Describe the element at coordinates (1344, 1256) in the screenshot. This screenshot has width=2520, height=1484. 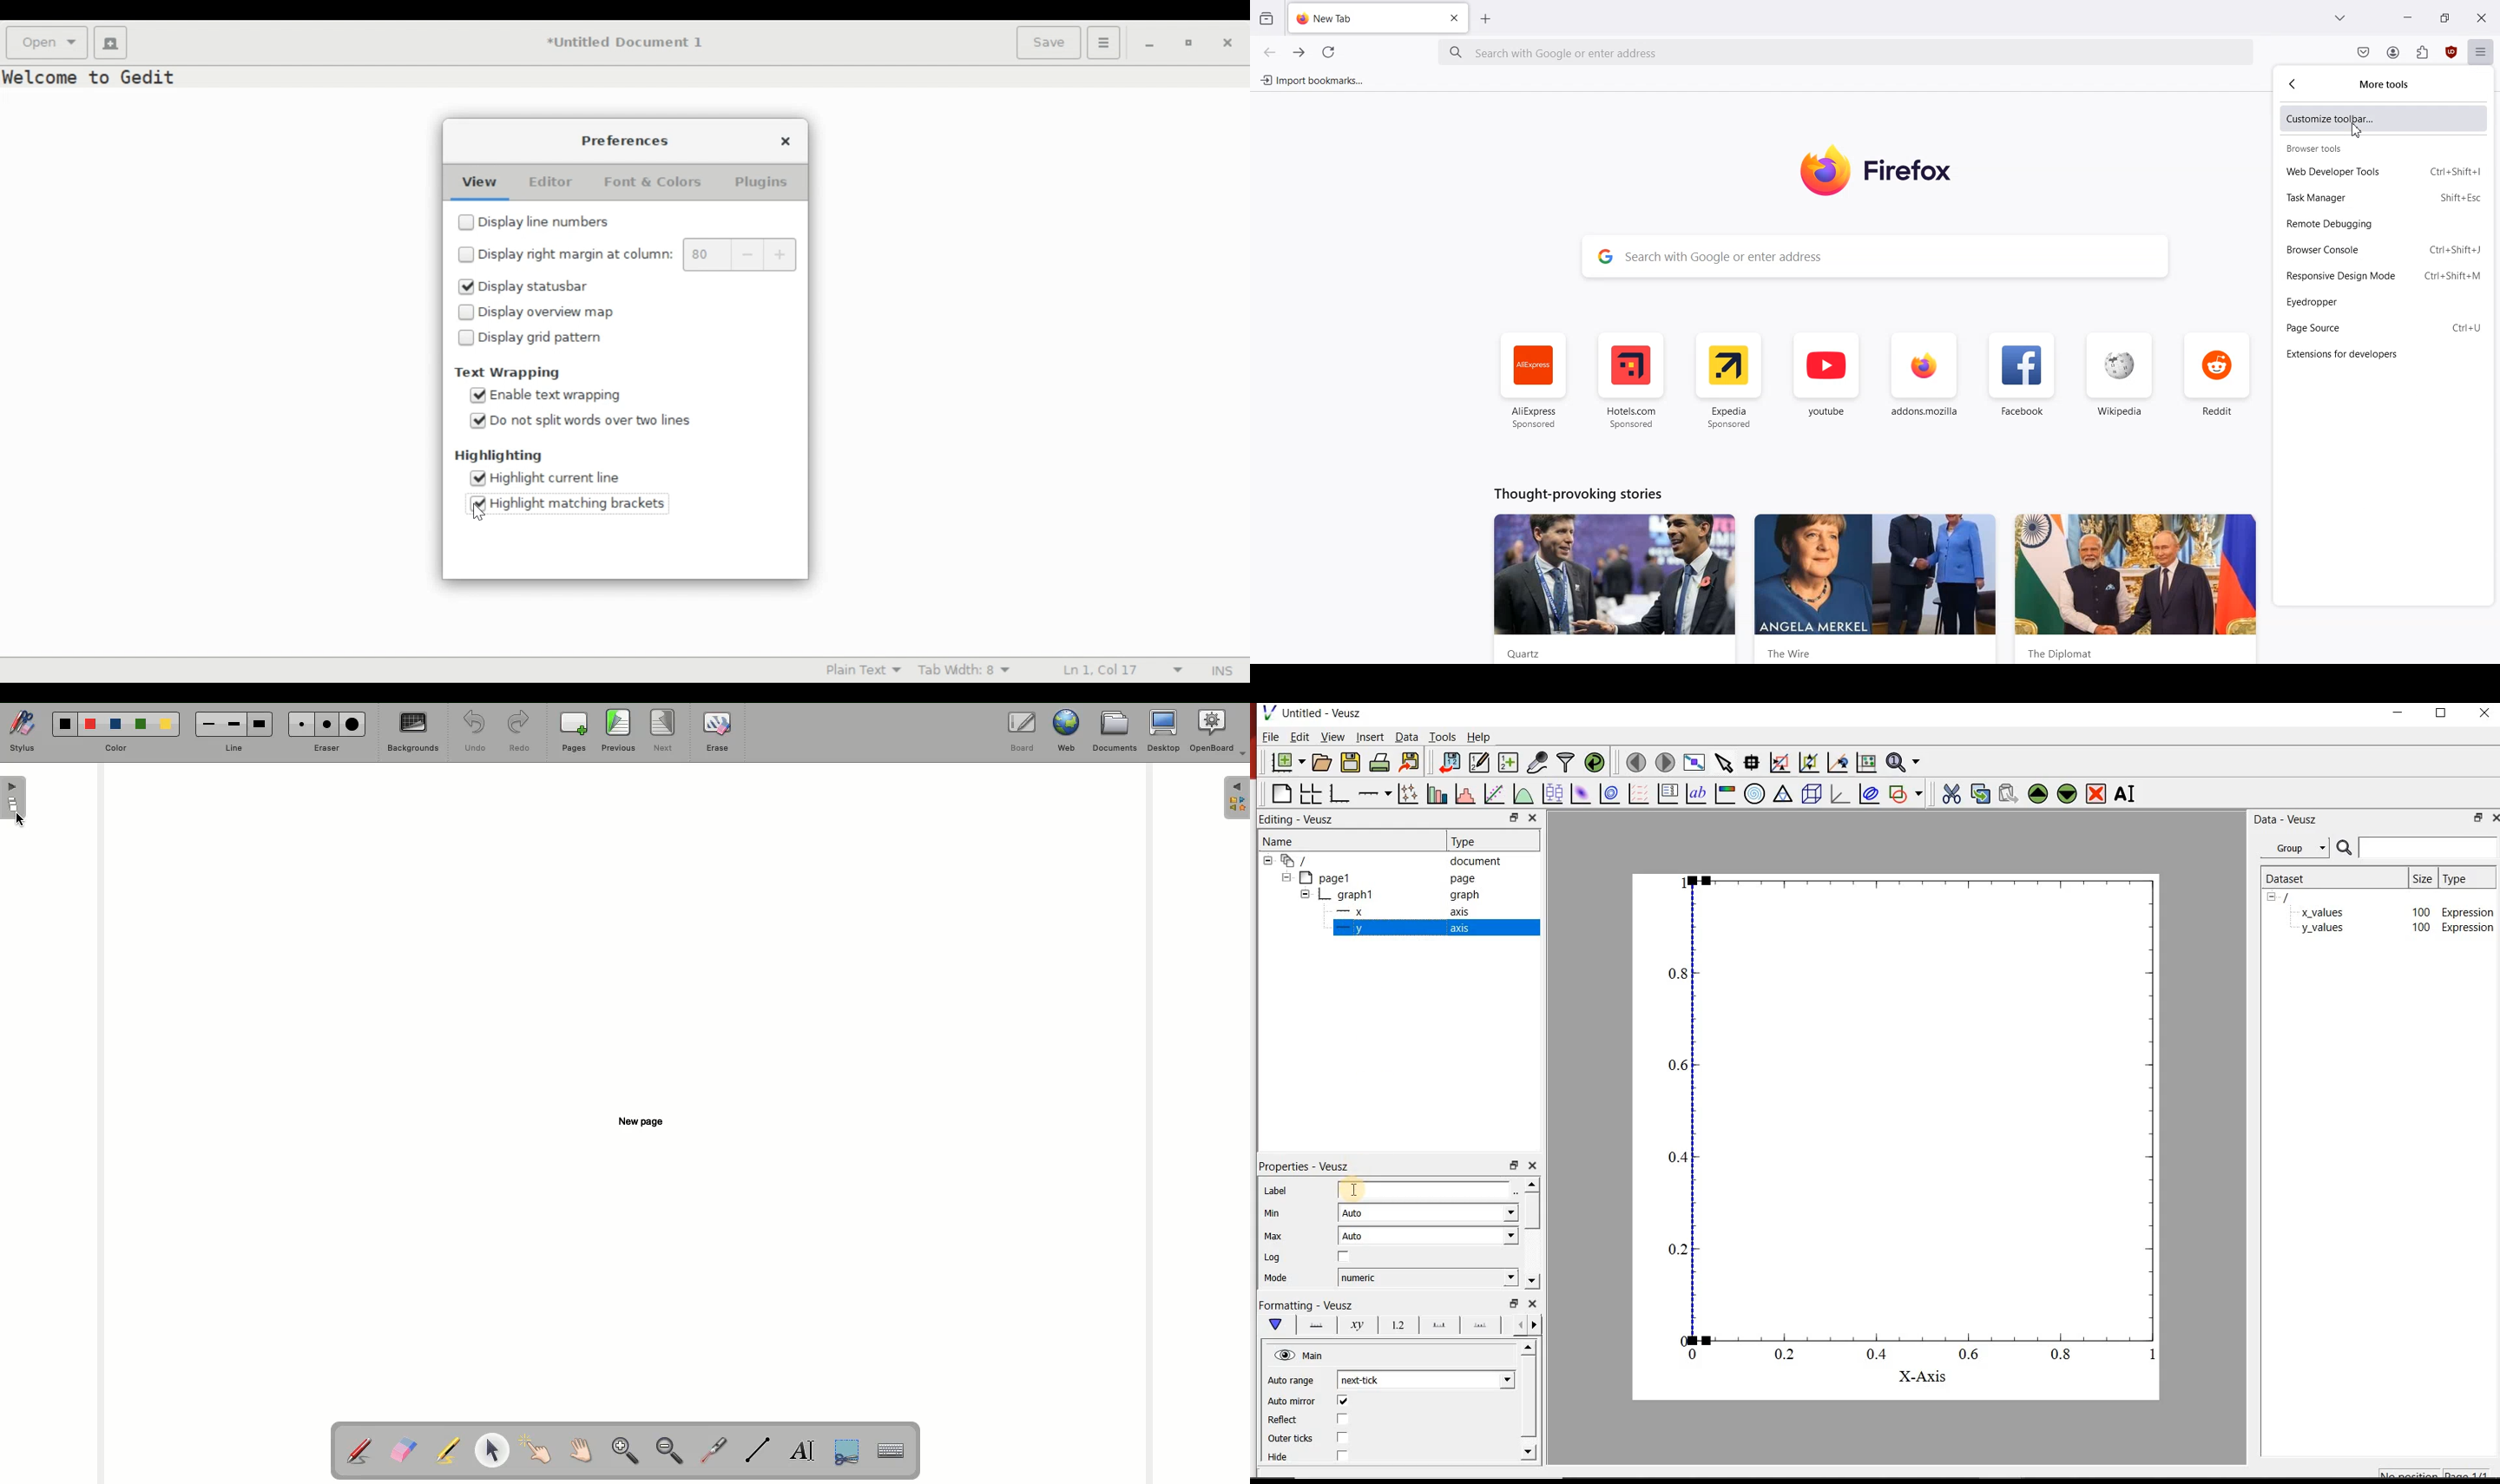
I see `checkbox` at that location.